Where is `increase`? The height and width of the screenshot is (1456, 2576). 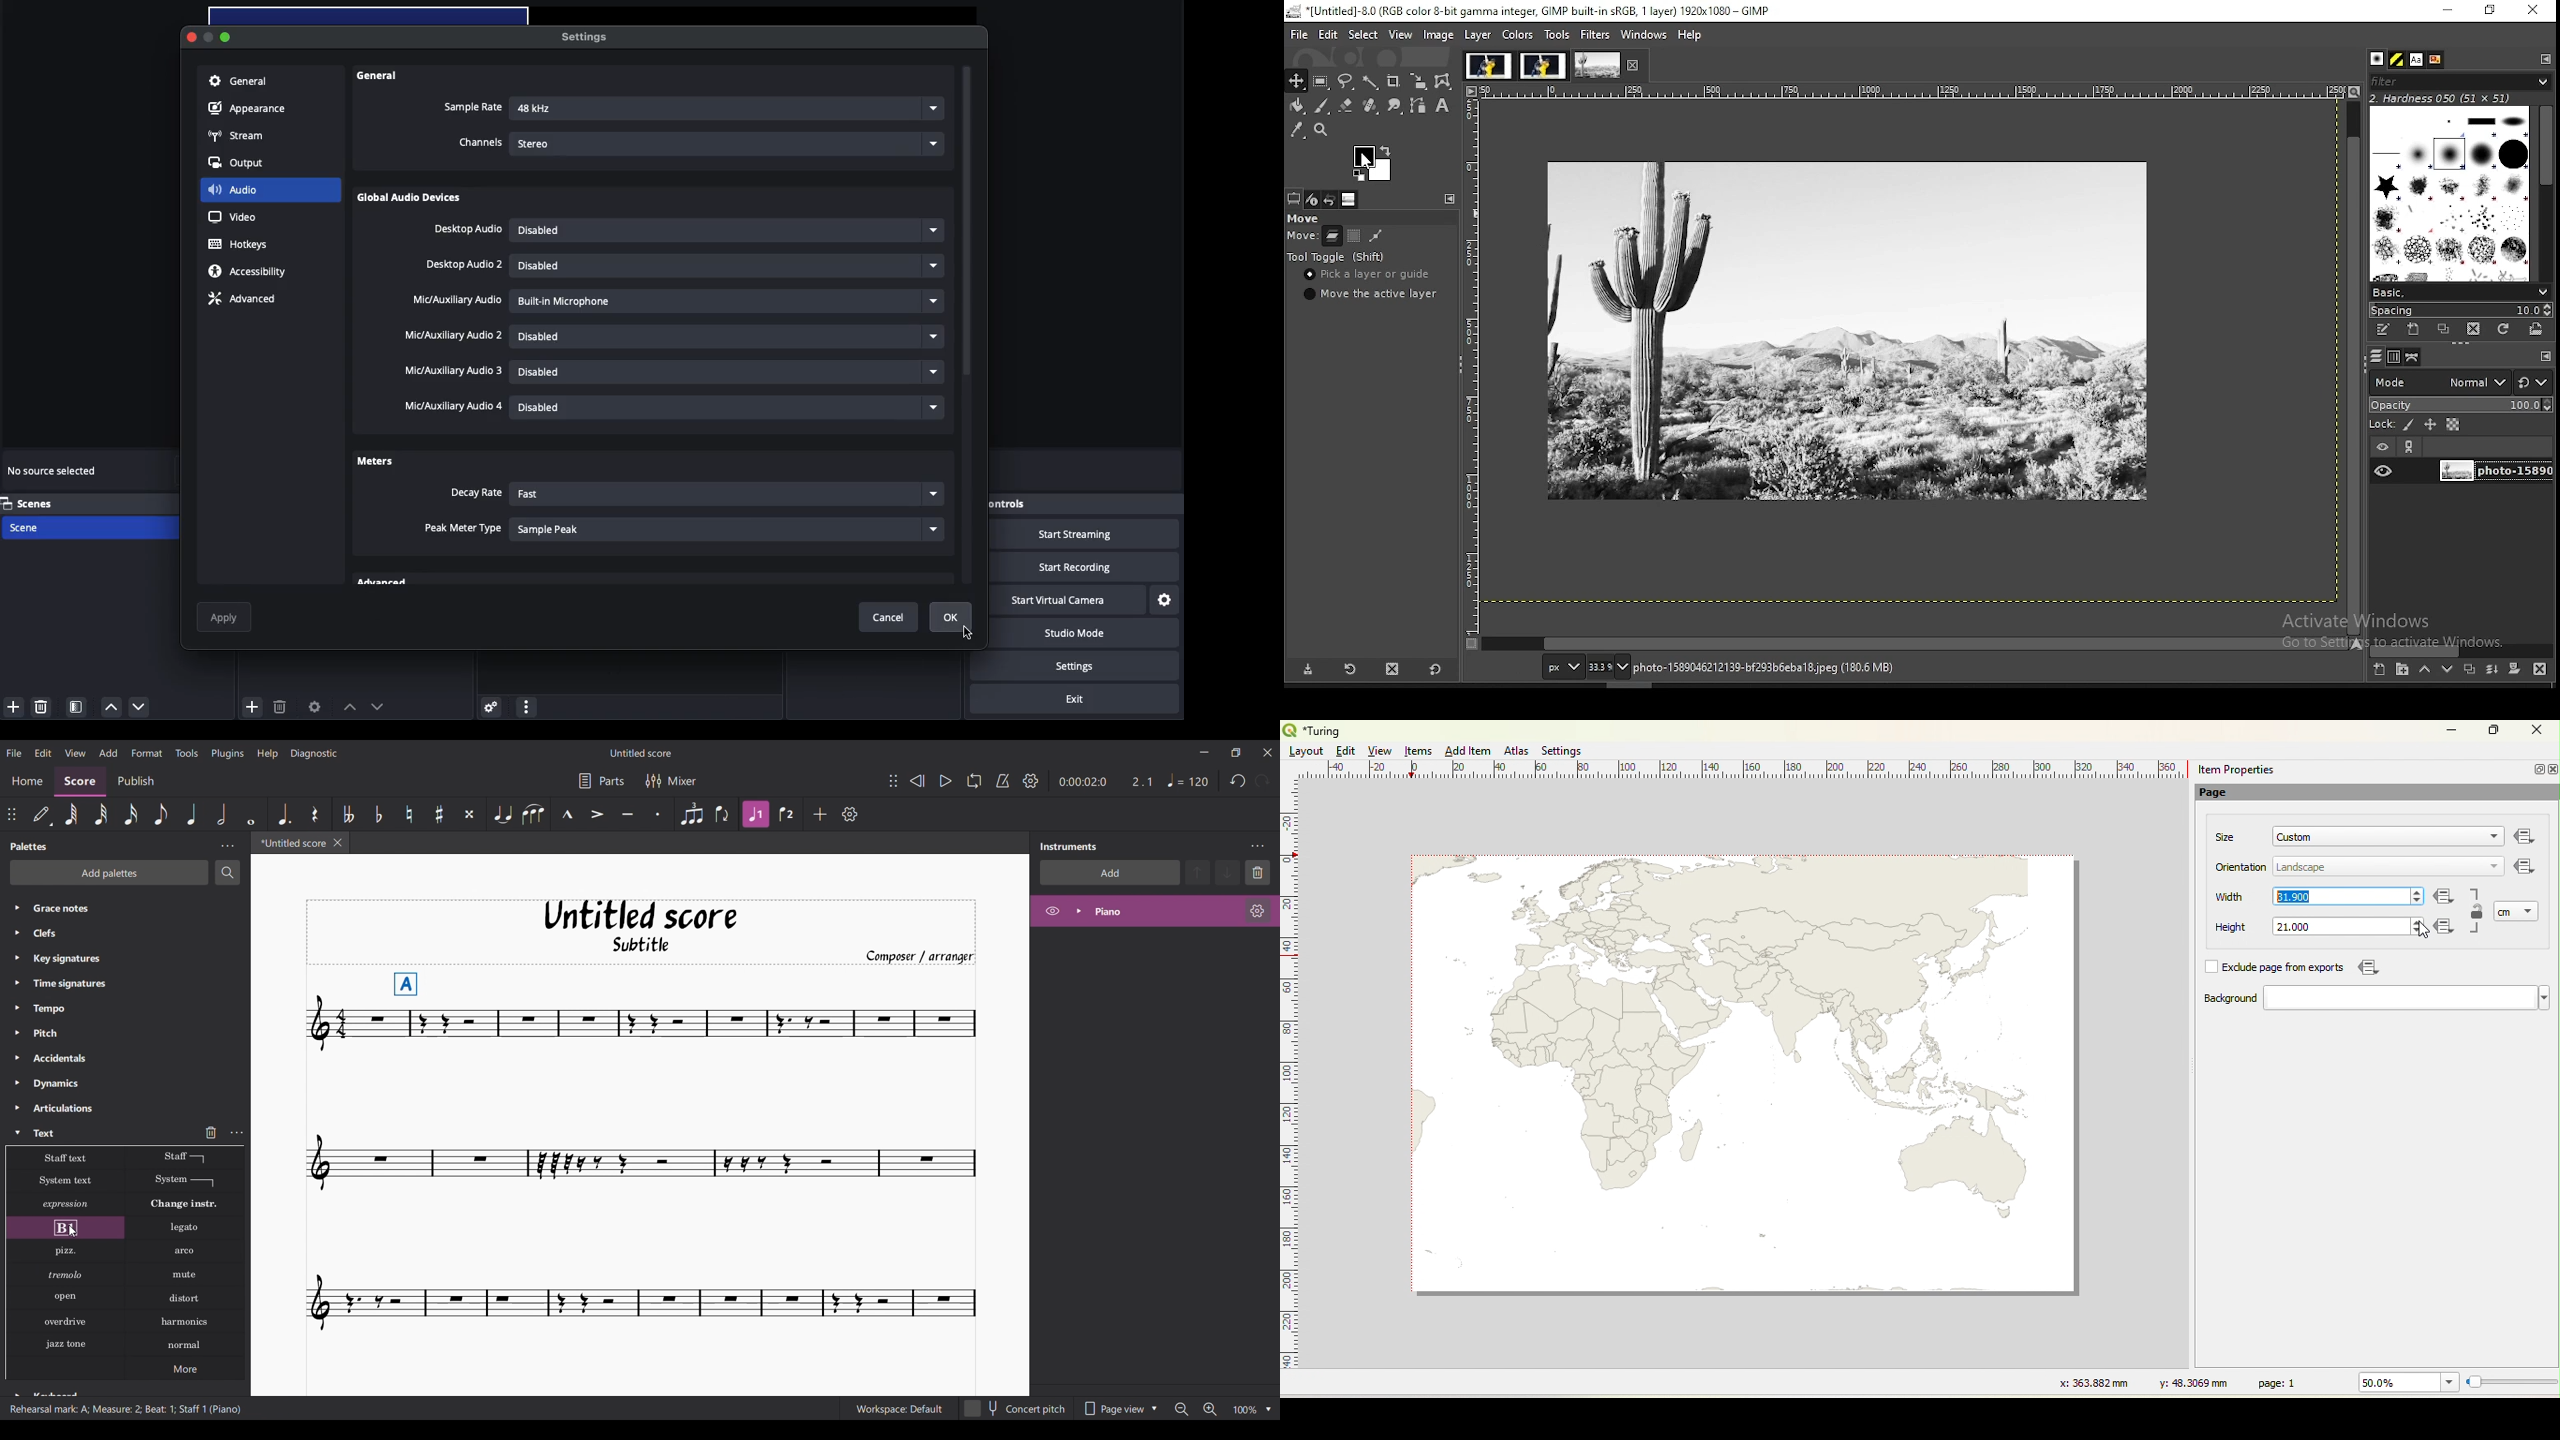 increase is located at coordinates (2415, 921).